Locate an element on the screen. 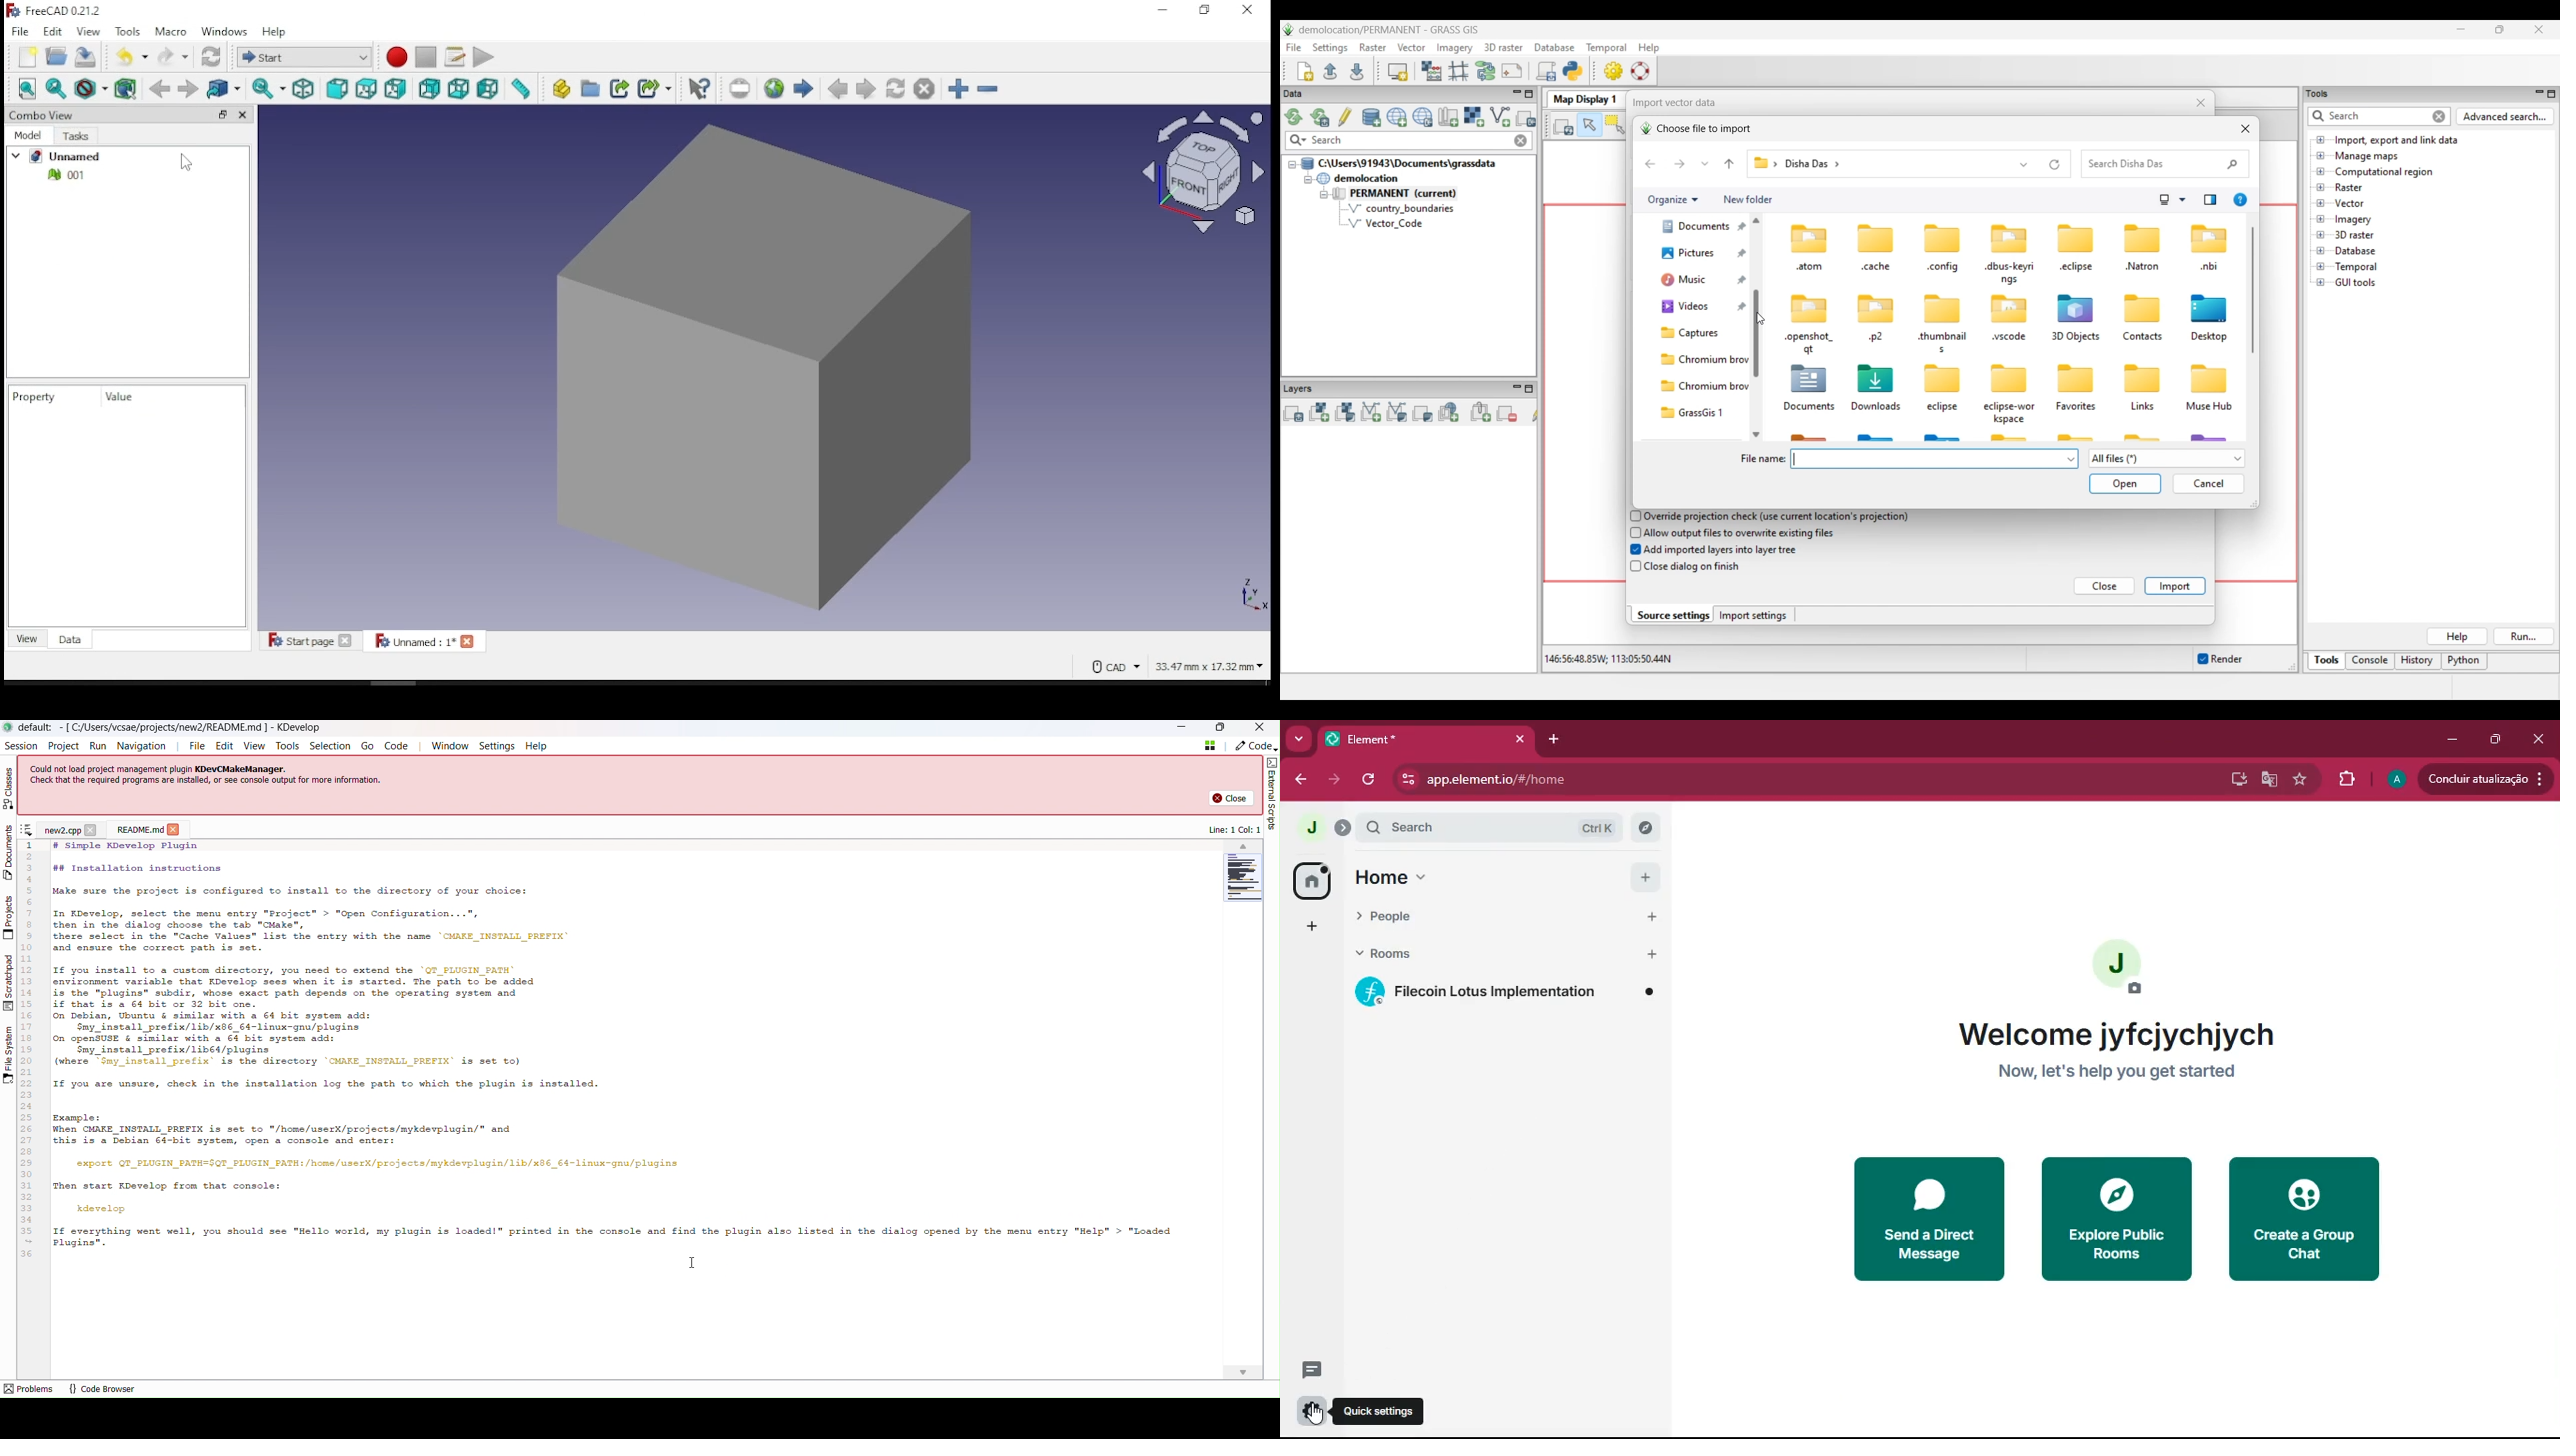 The height and width of the screenshot is (1456, 2576). draw style is located at coordinates (85, 88).